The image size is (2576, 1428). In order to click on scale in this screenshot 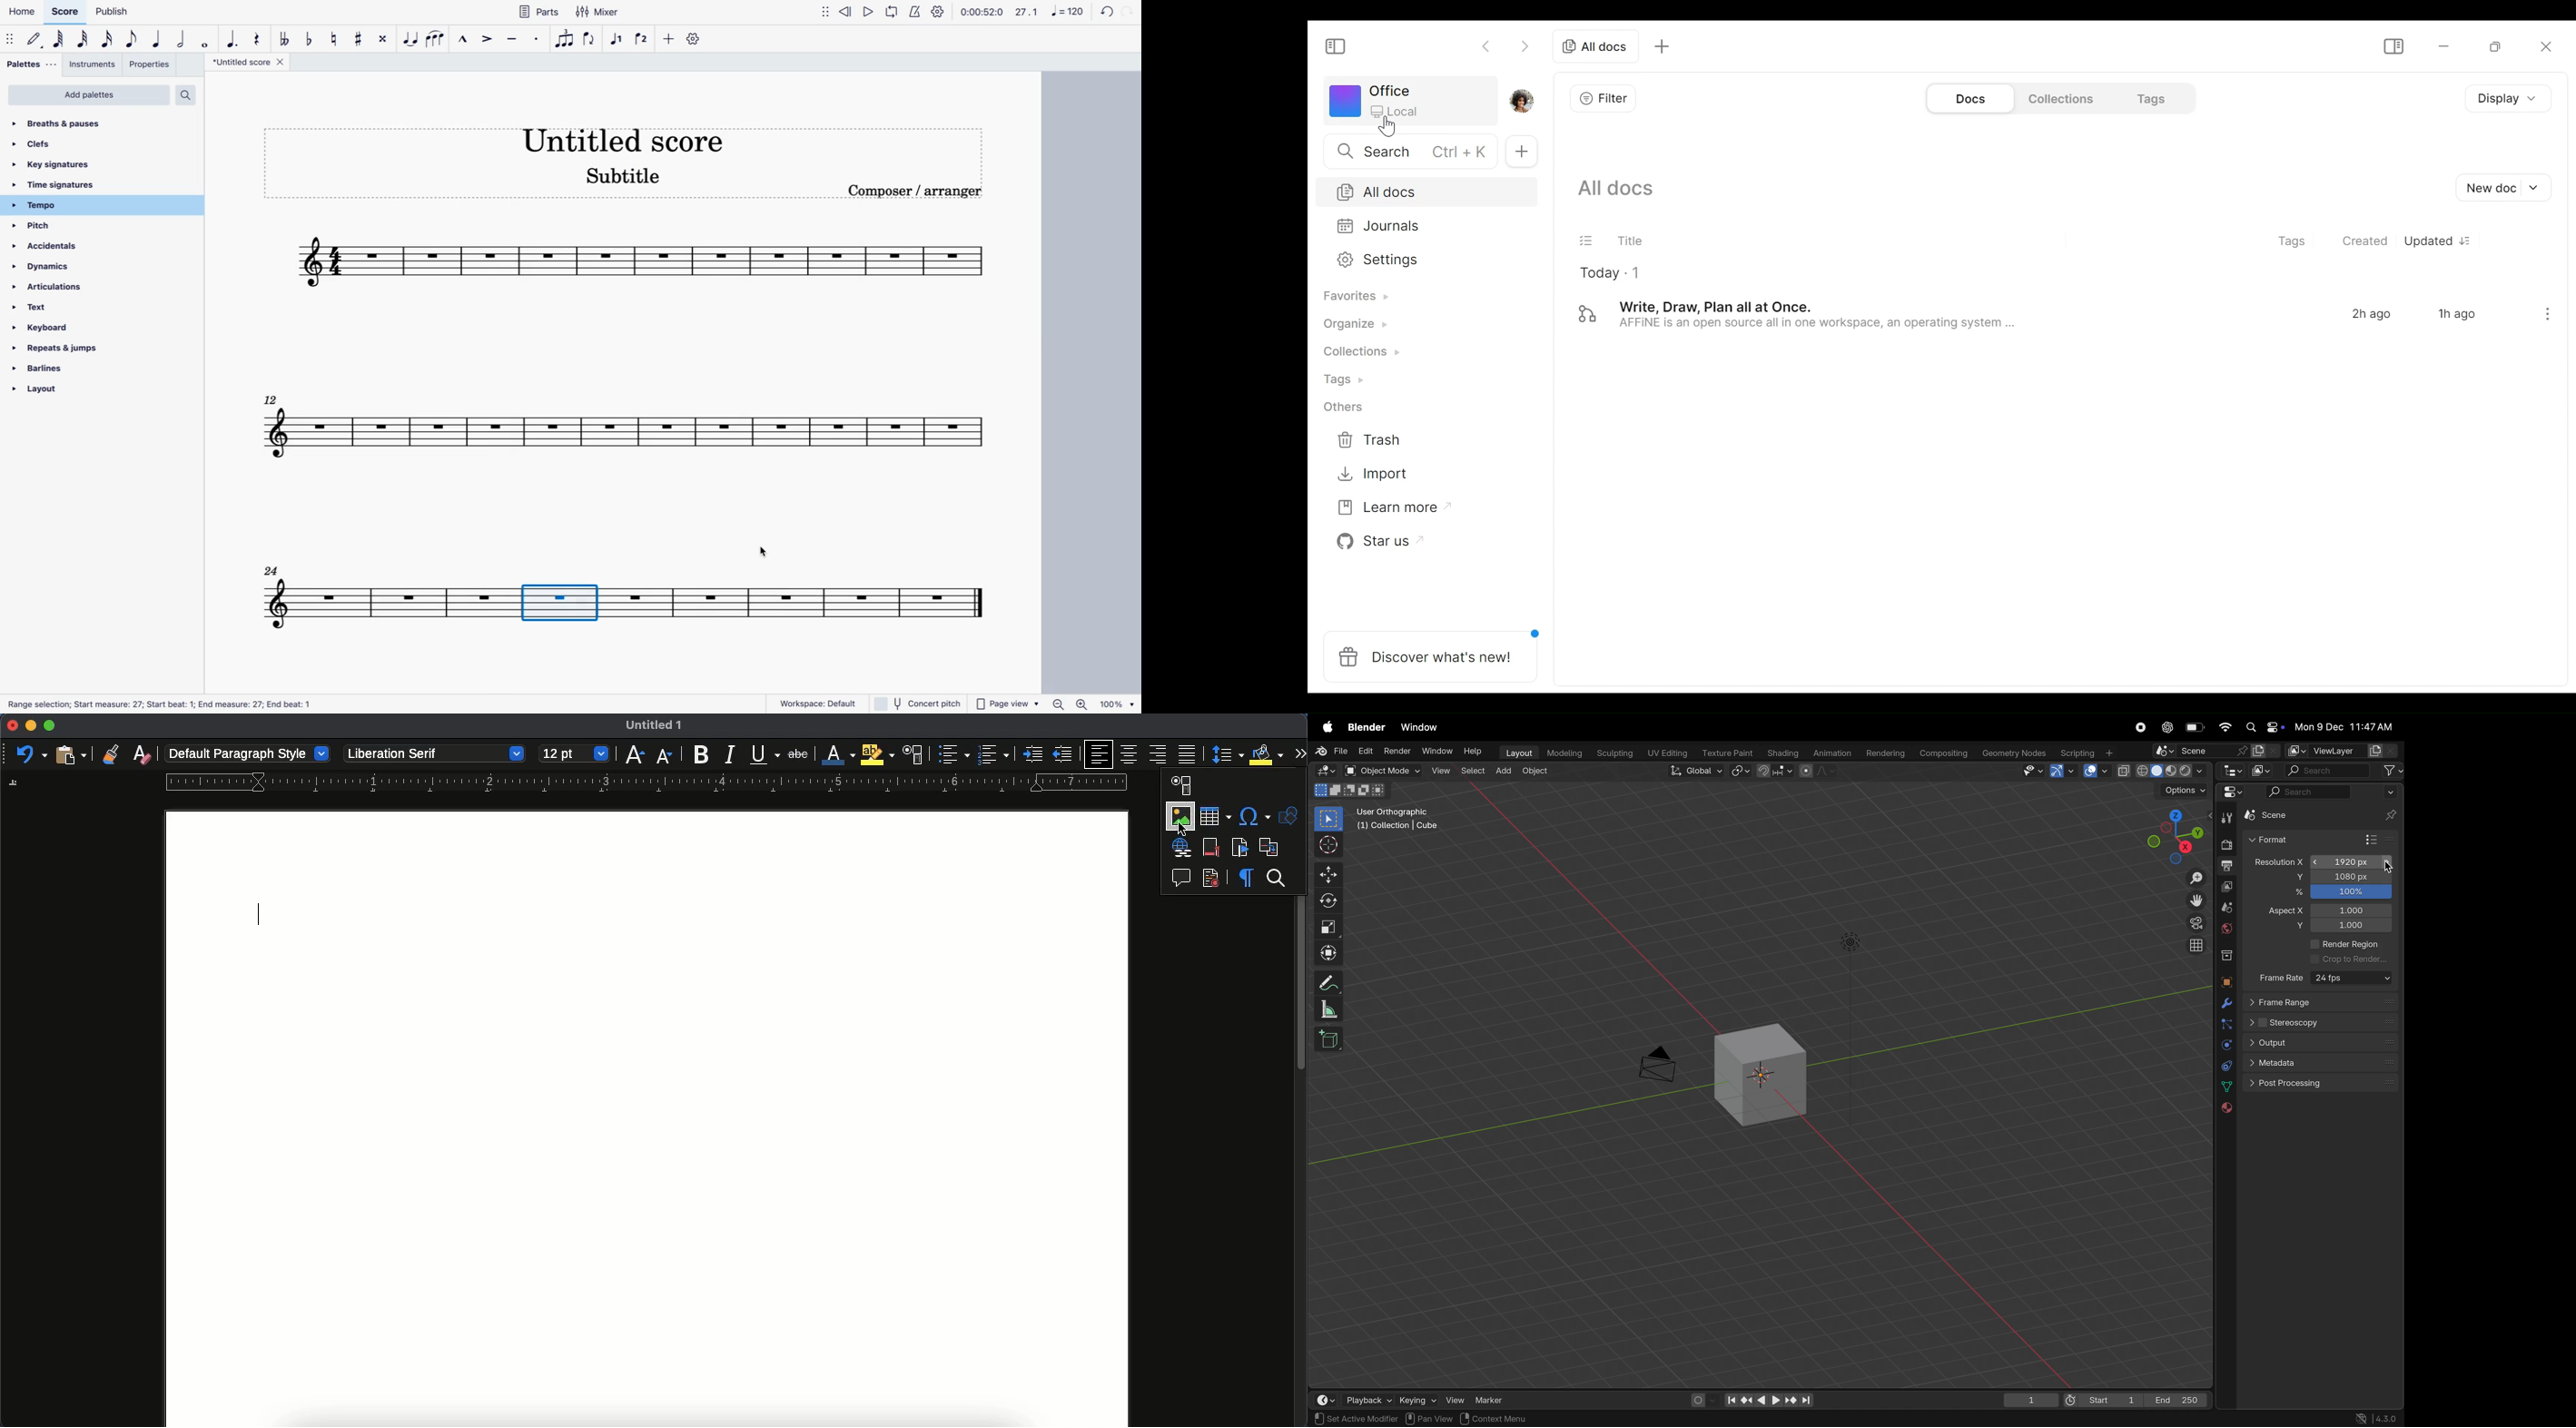, I will do `click(1049, 12)`.